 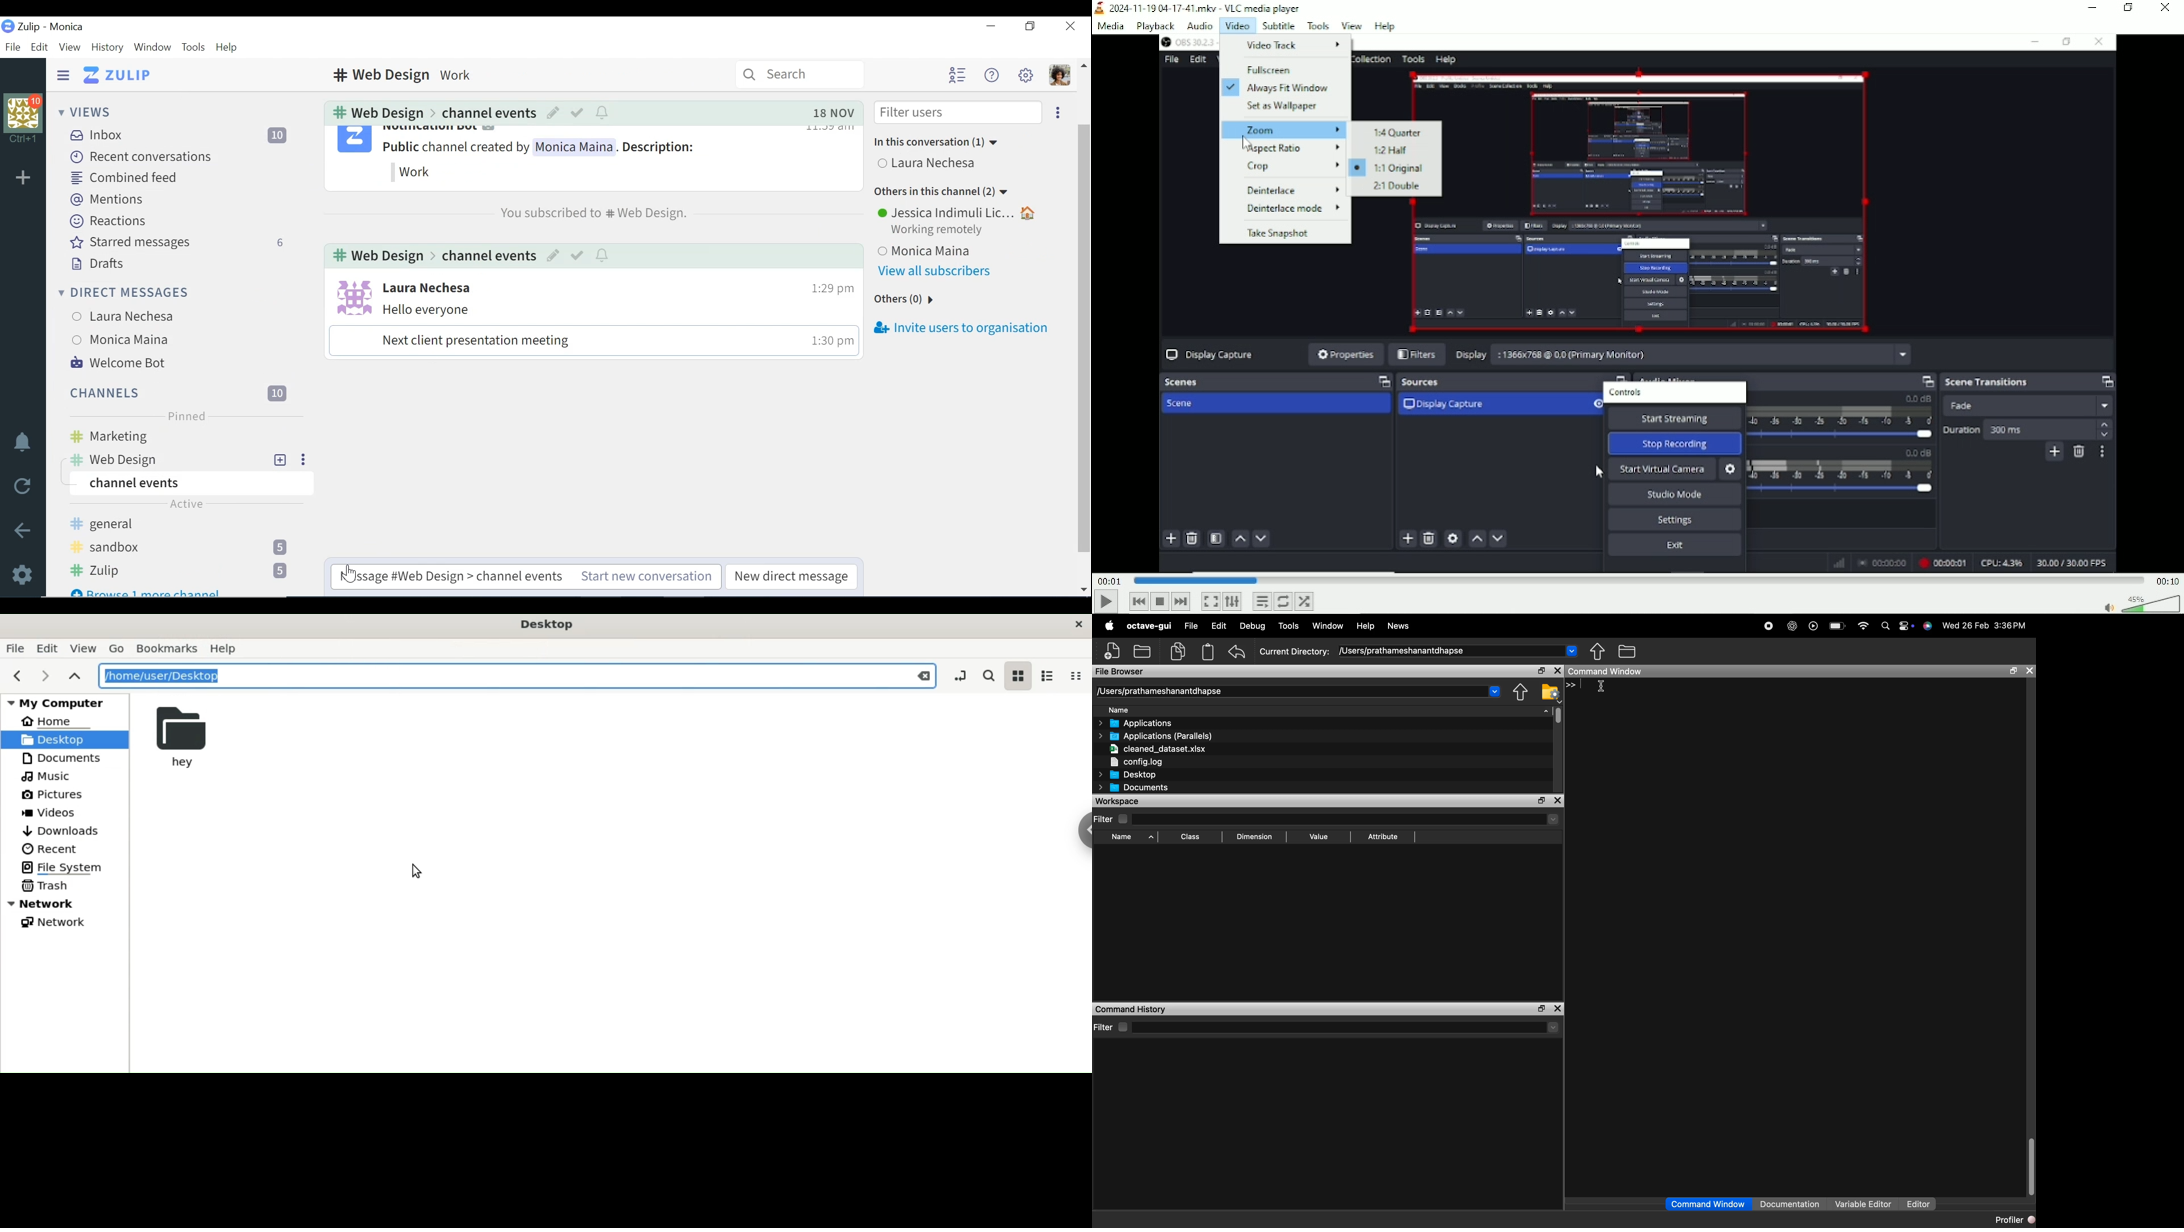 I want to click on User, so click(x=959, y=212).